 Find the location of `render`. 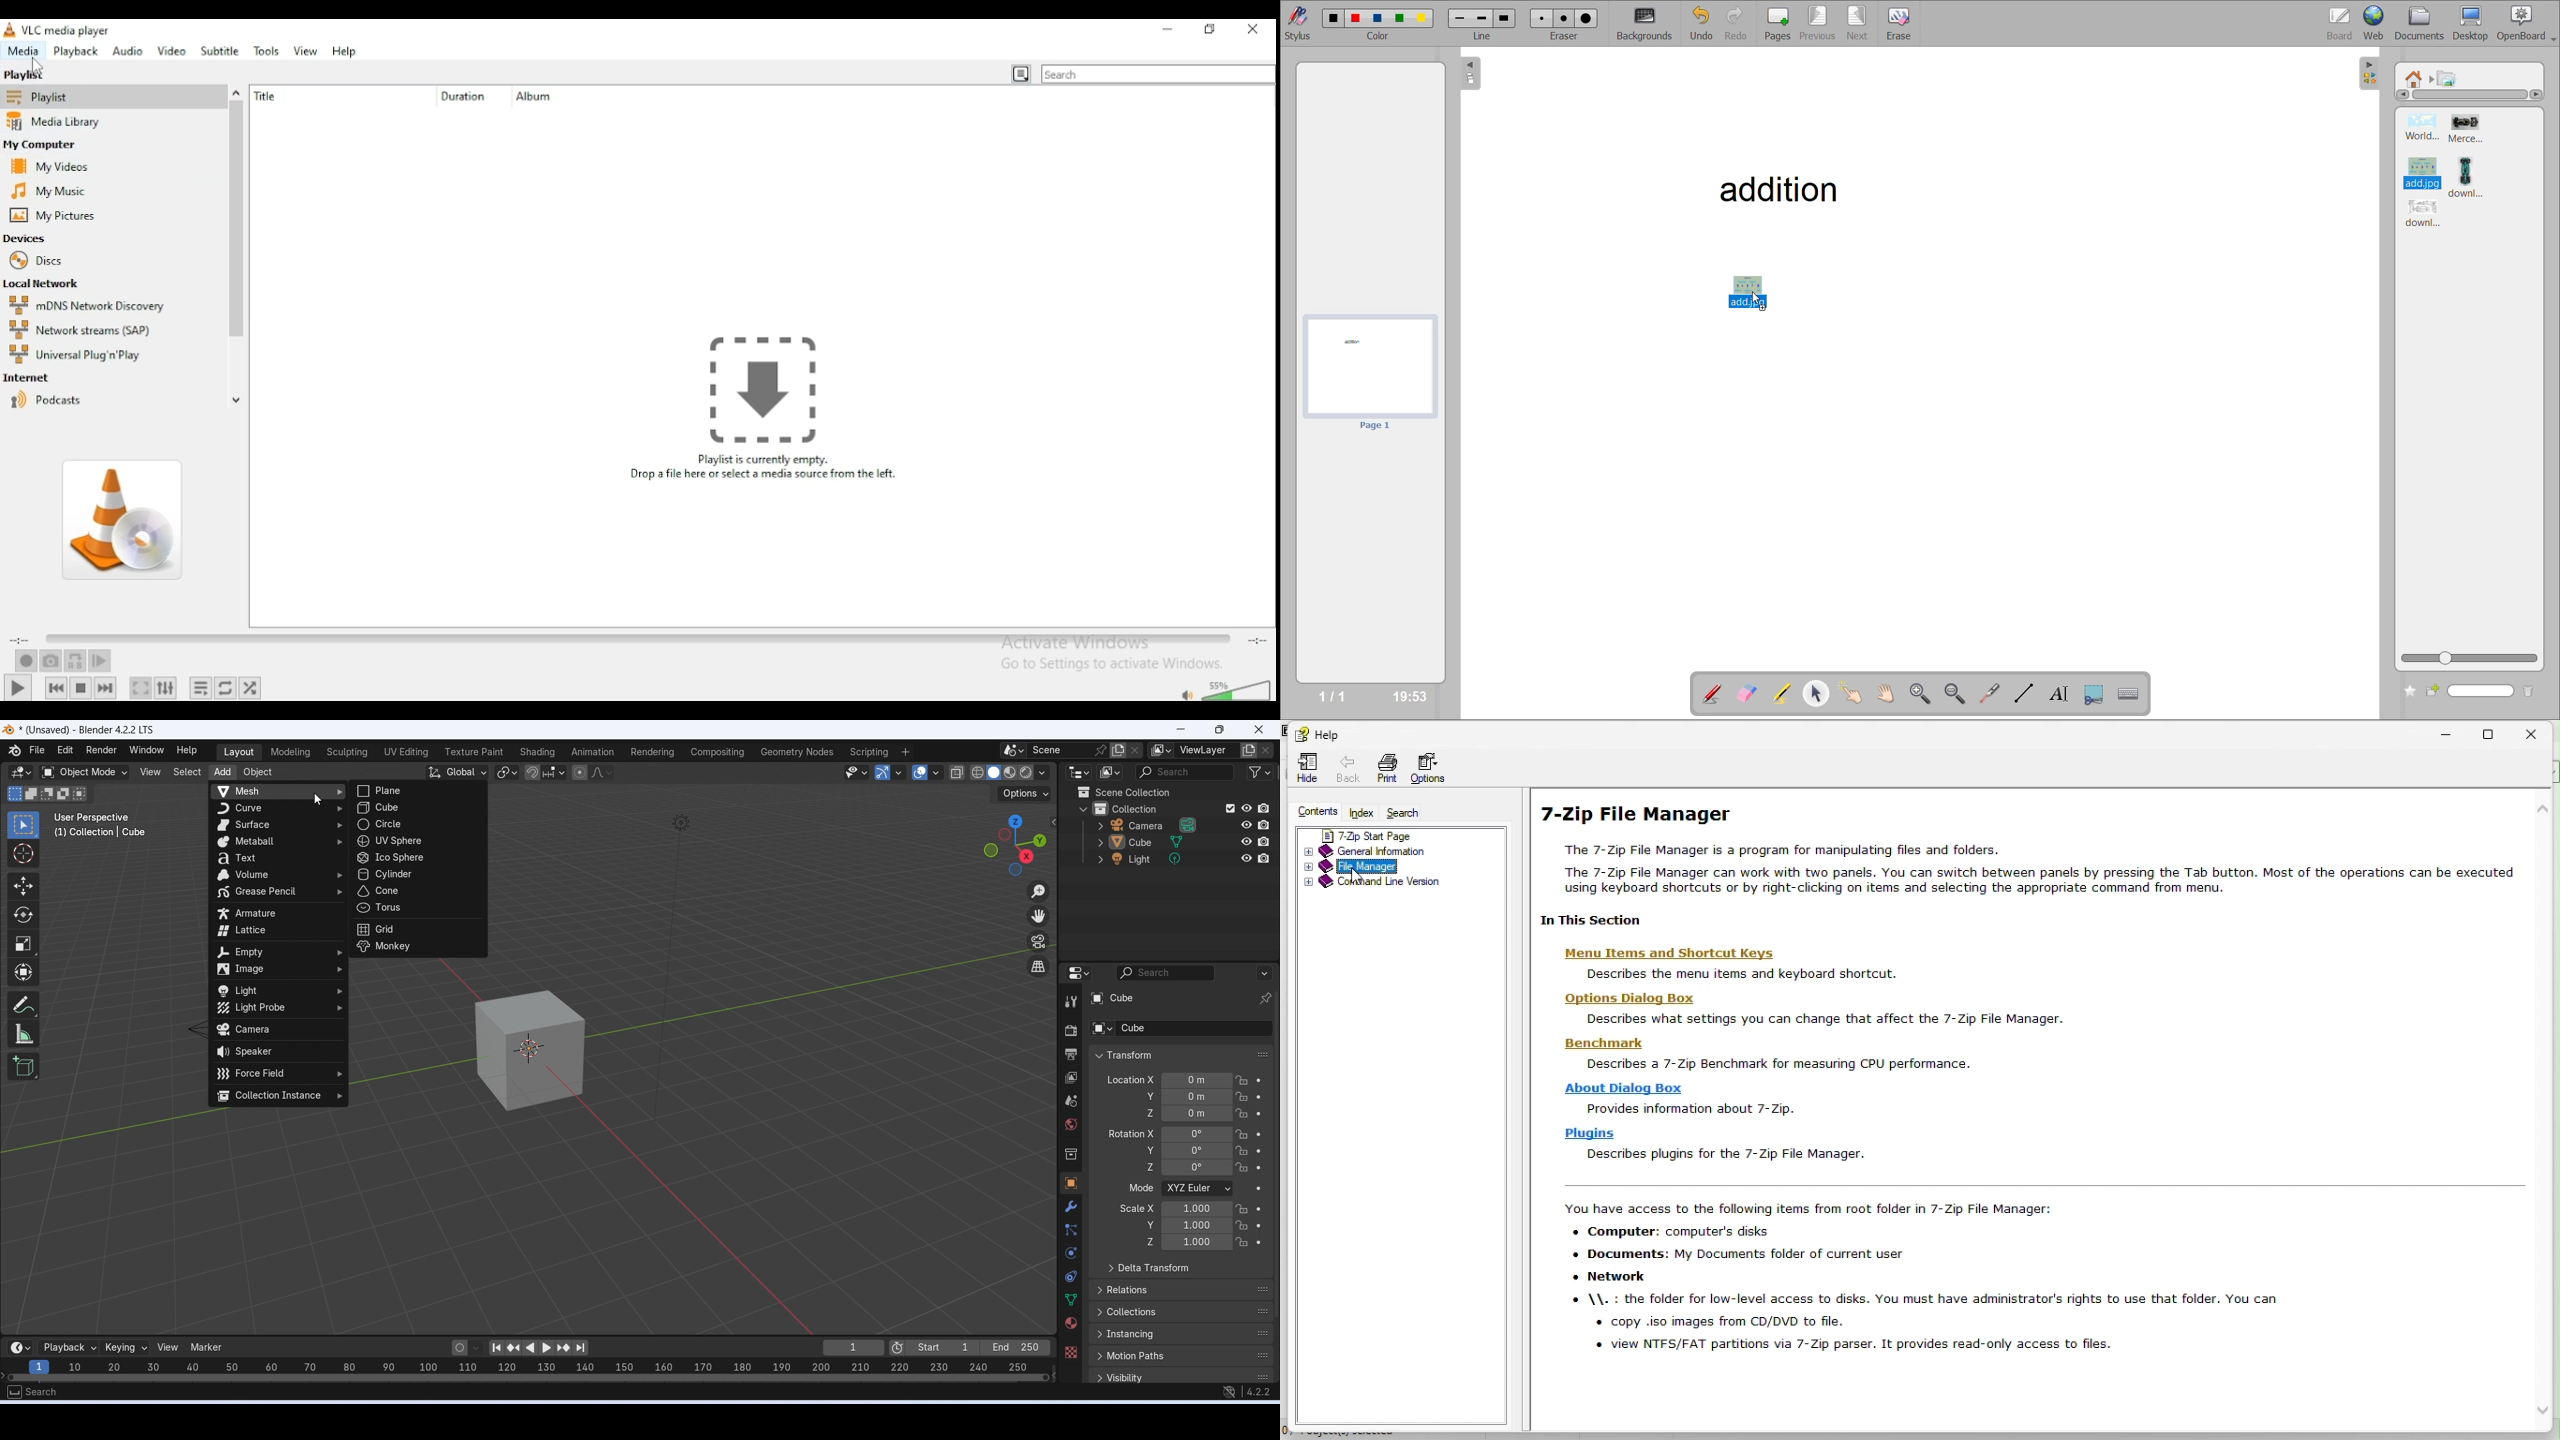

render is located at coordinates (1071, 1033).